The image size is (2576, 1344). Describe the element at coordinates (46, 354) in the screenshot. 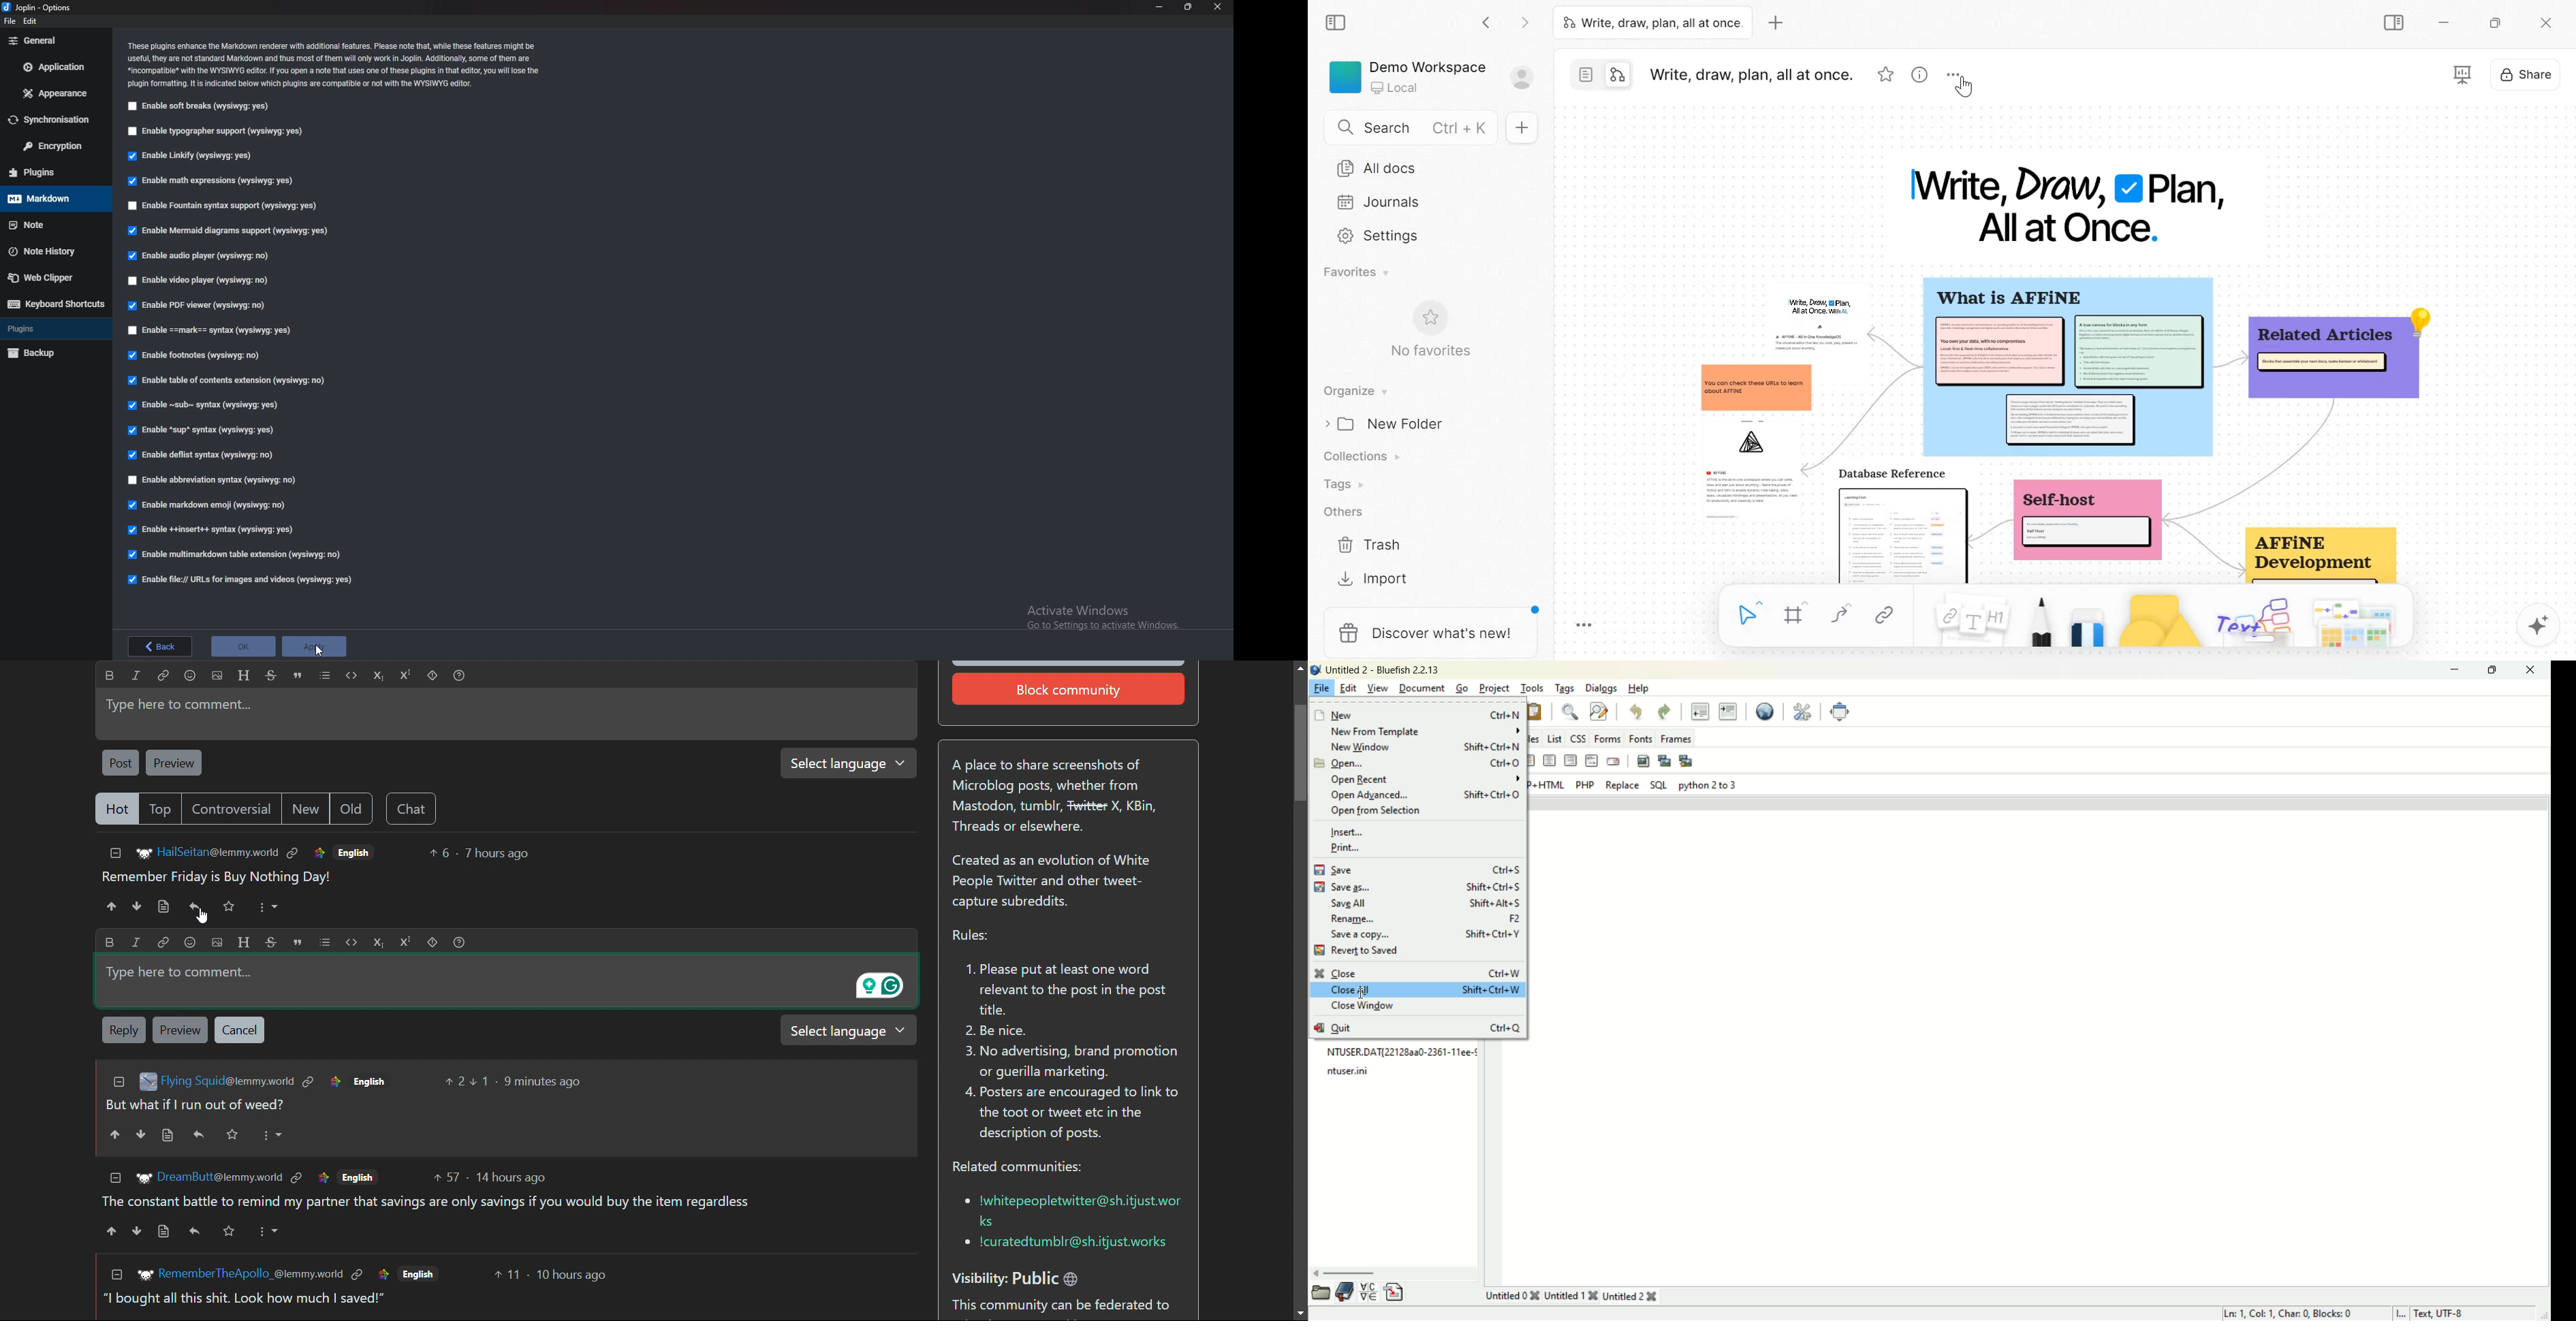

I see `Backup` at that location.